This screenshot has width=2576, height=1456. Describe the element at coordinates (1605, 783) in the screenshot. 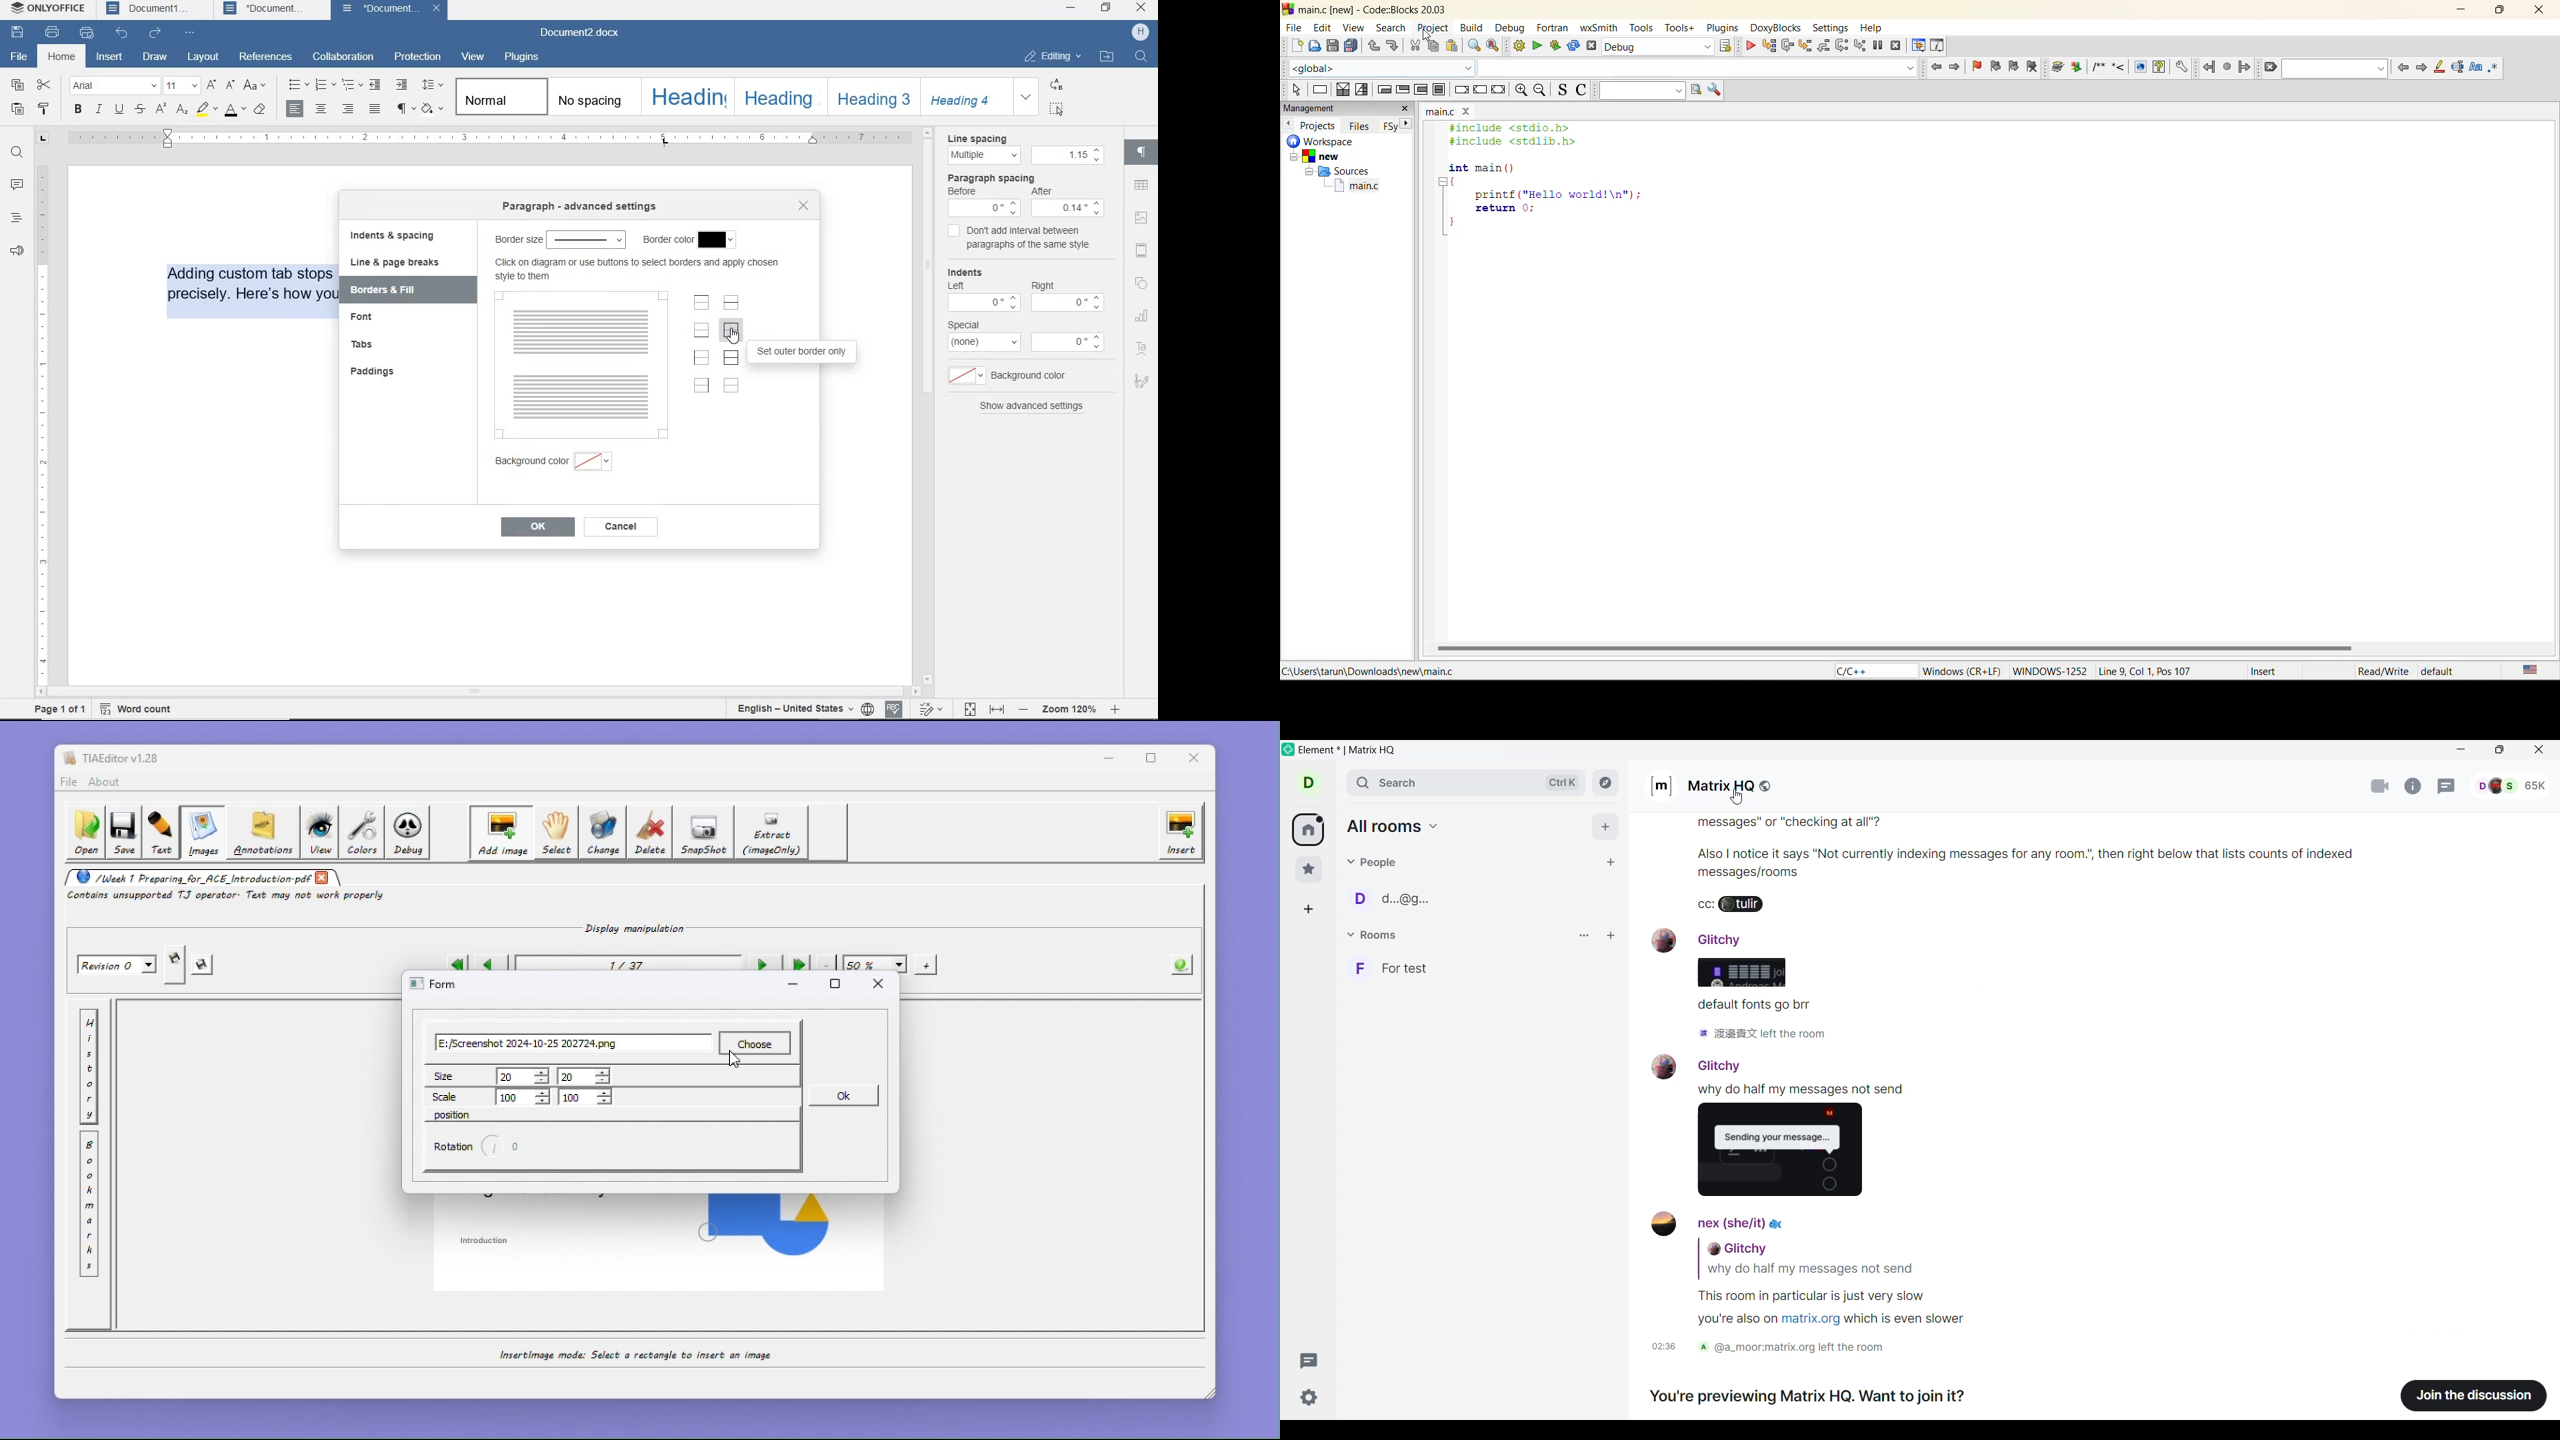

I see `Explore rooms` at that location.